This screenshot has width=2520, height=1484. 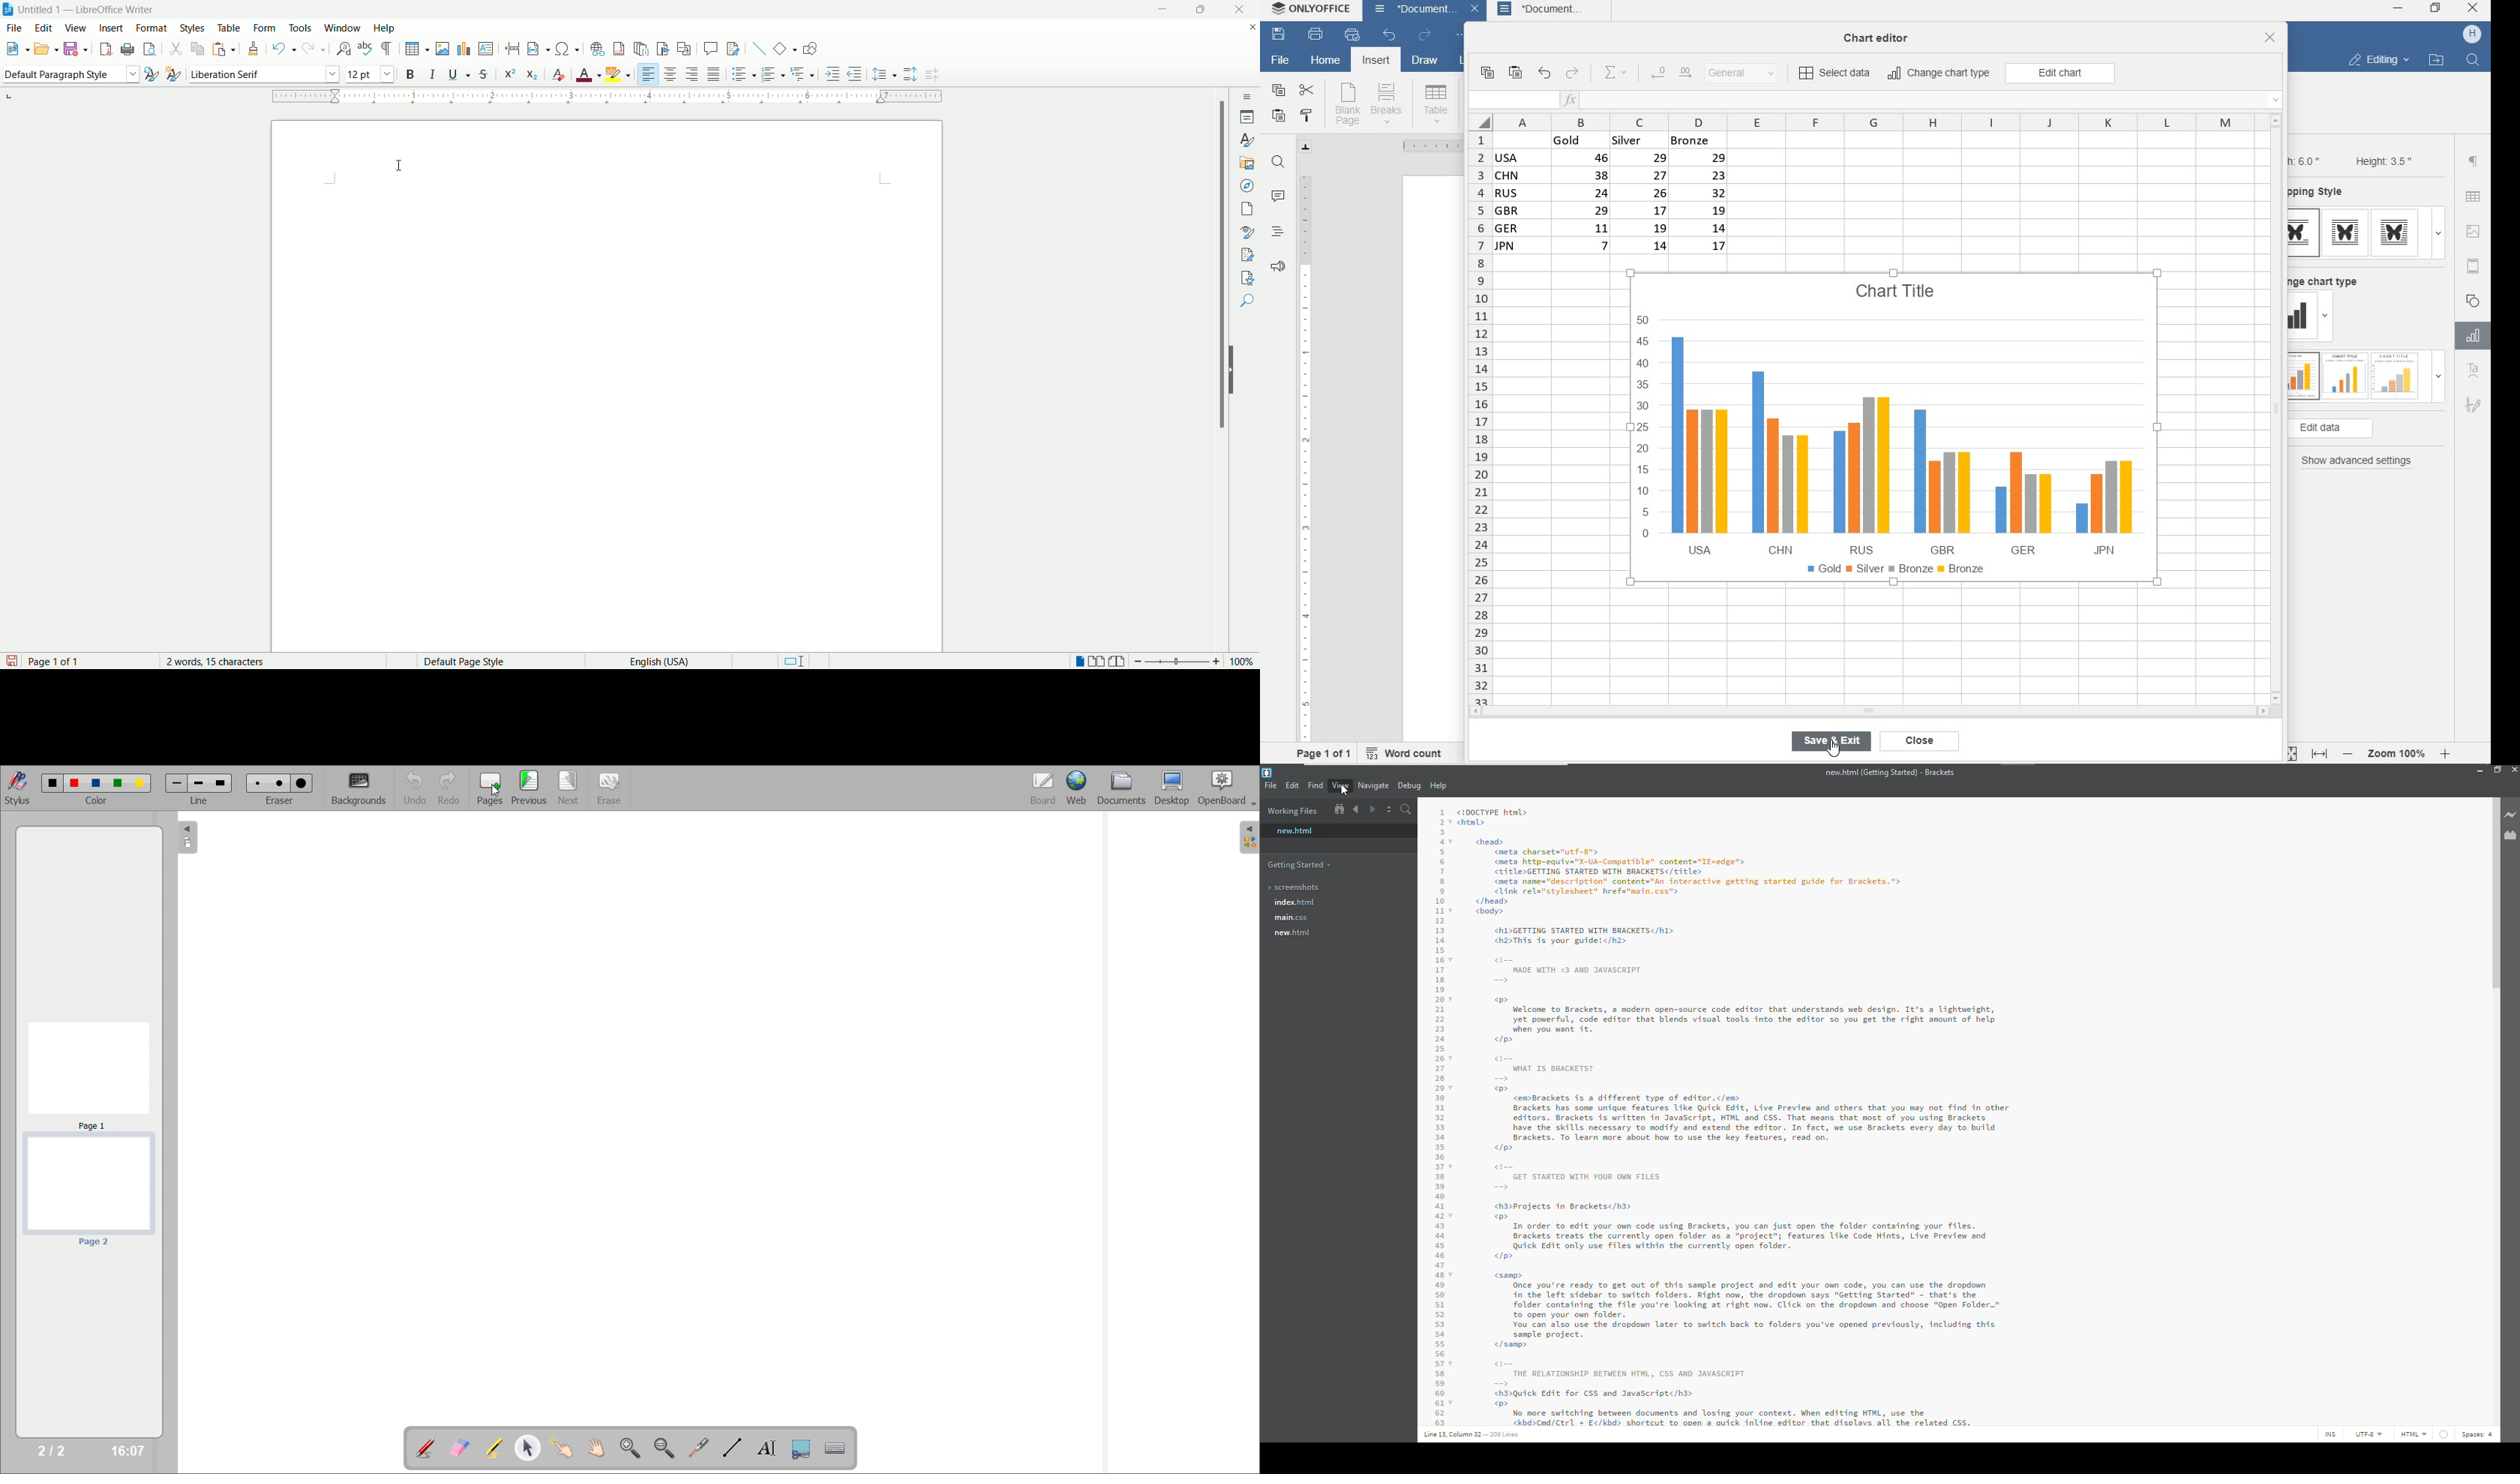 I want to click on maximize, so click(x=1204, y=9).